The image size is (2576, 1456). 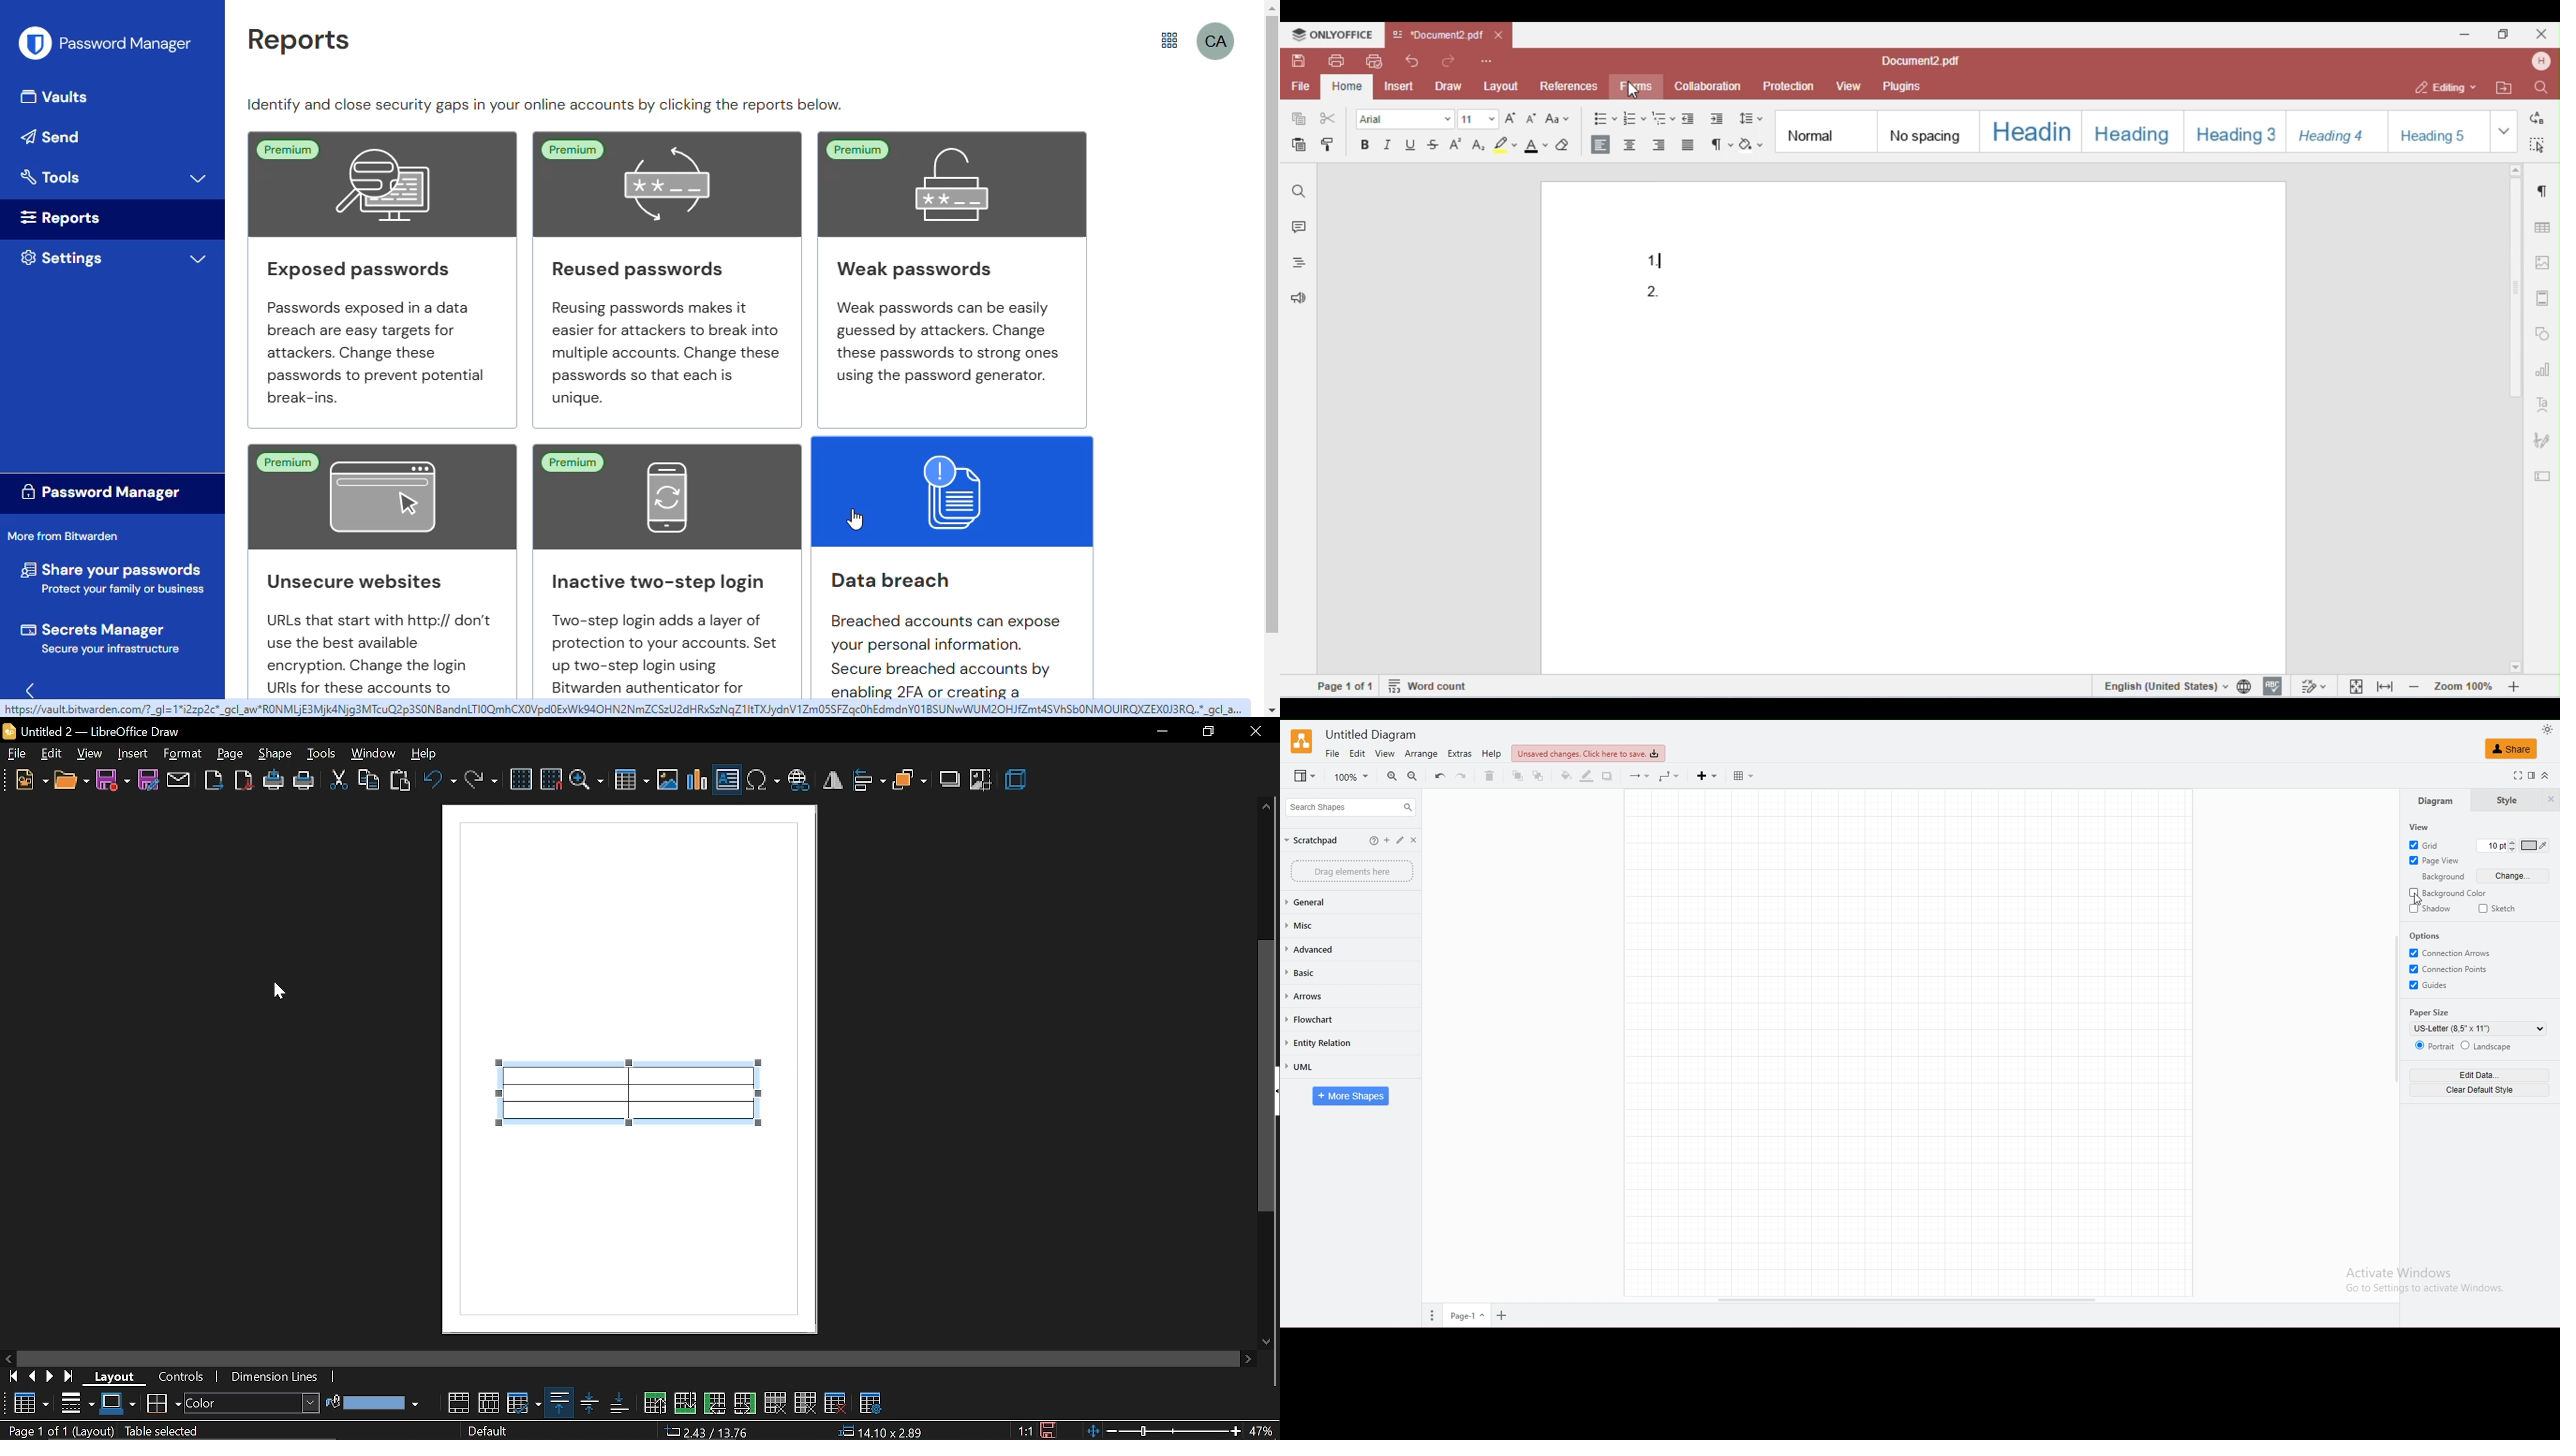 I want to click on insert text, so click(x=728, y=779).